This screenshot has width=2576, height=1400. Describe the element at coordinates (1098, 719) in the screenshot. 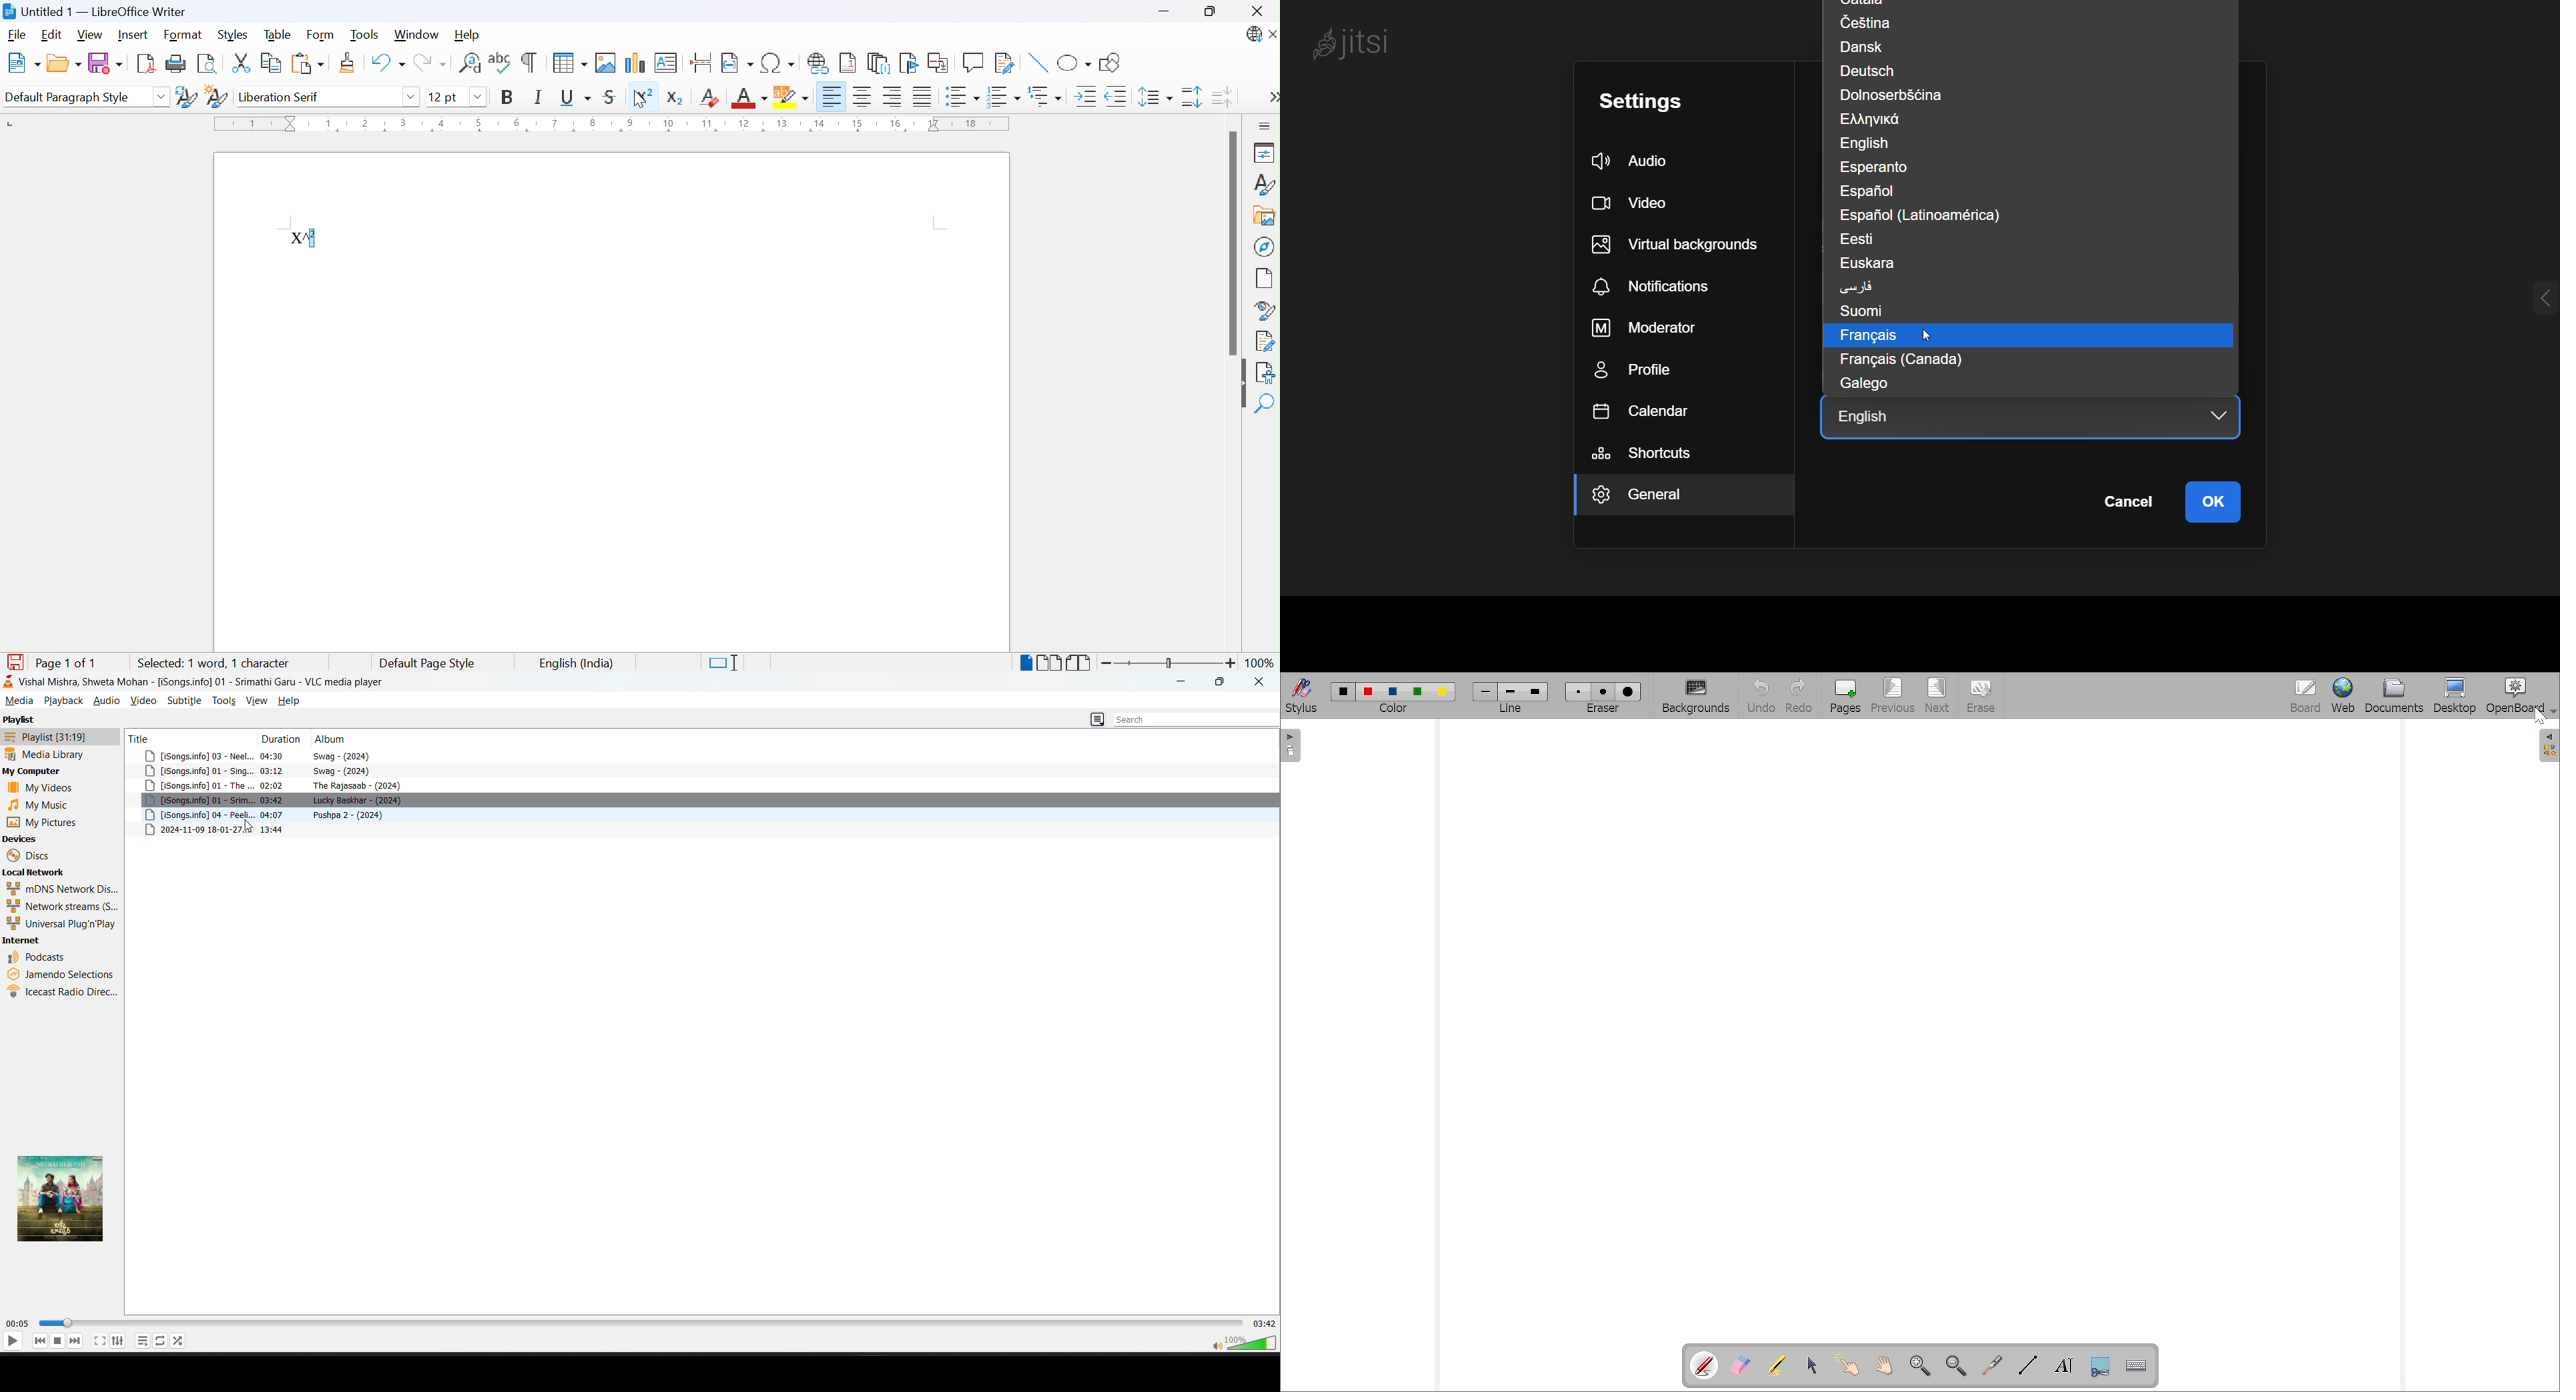

I see `change playlist view` at that location.